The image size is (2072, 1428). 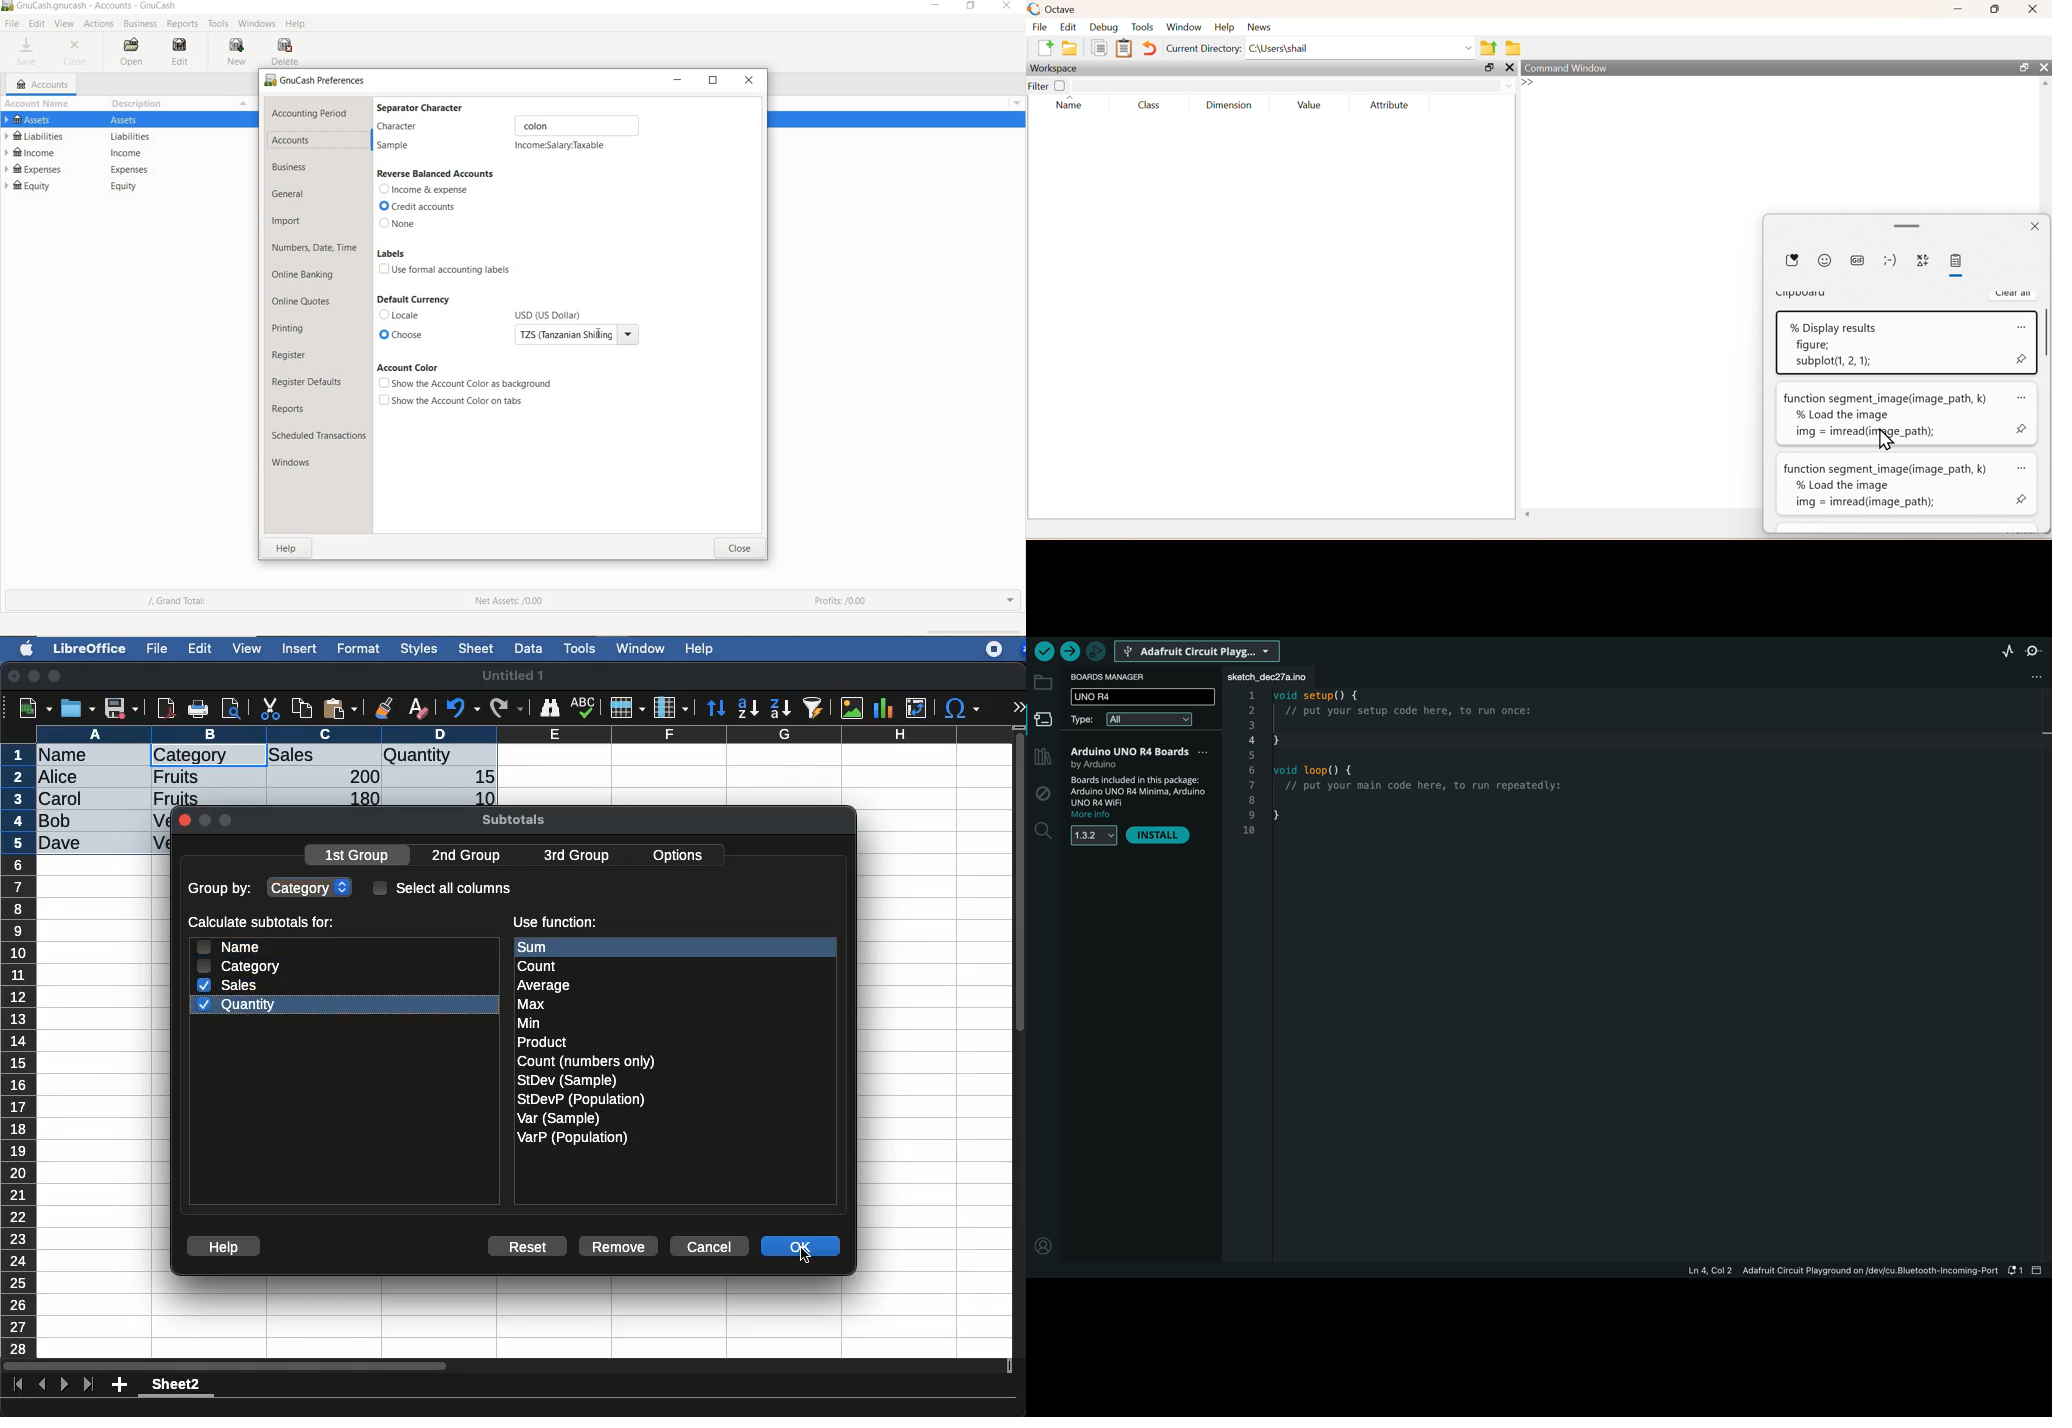 I want to click on , so click(x=131, y=170).